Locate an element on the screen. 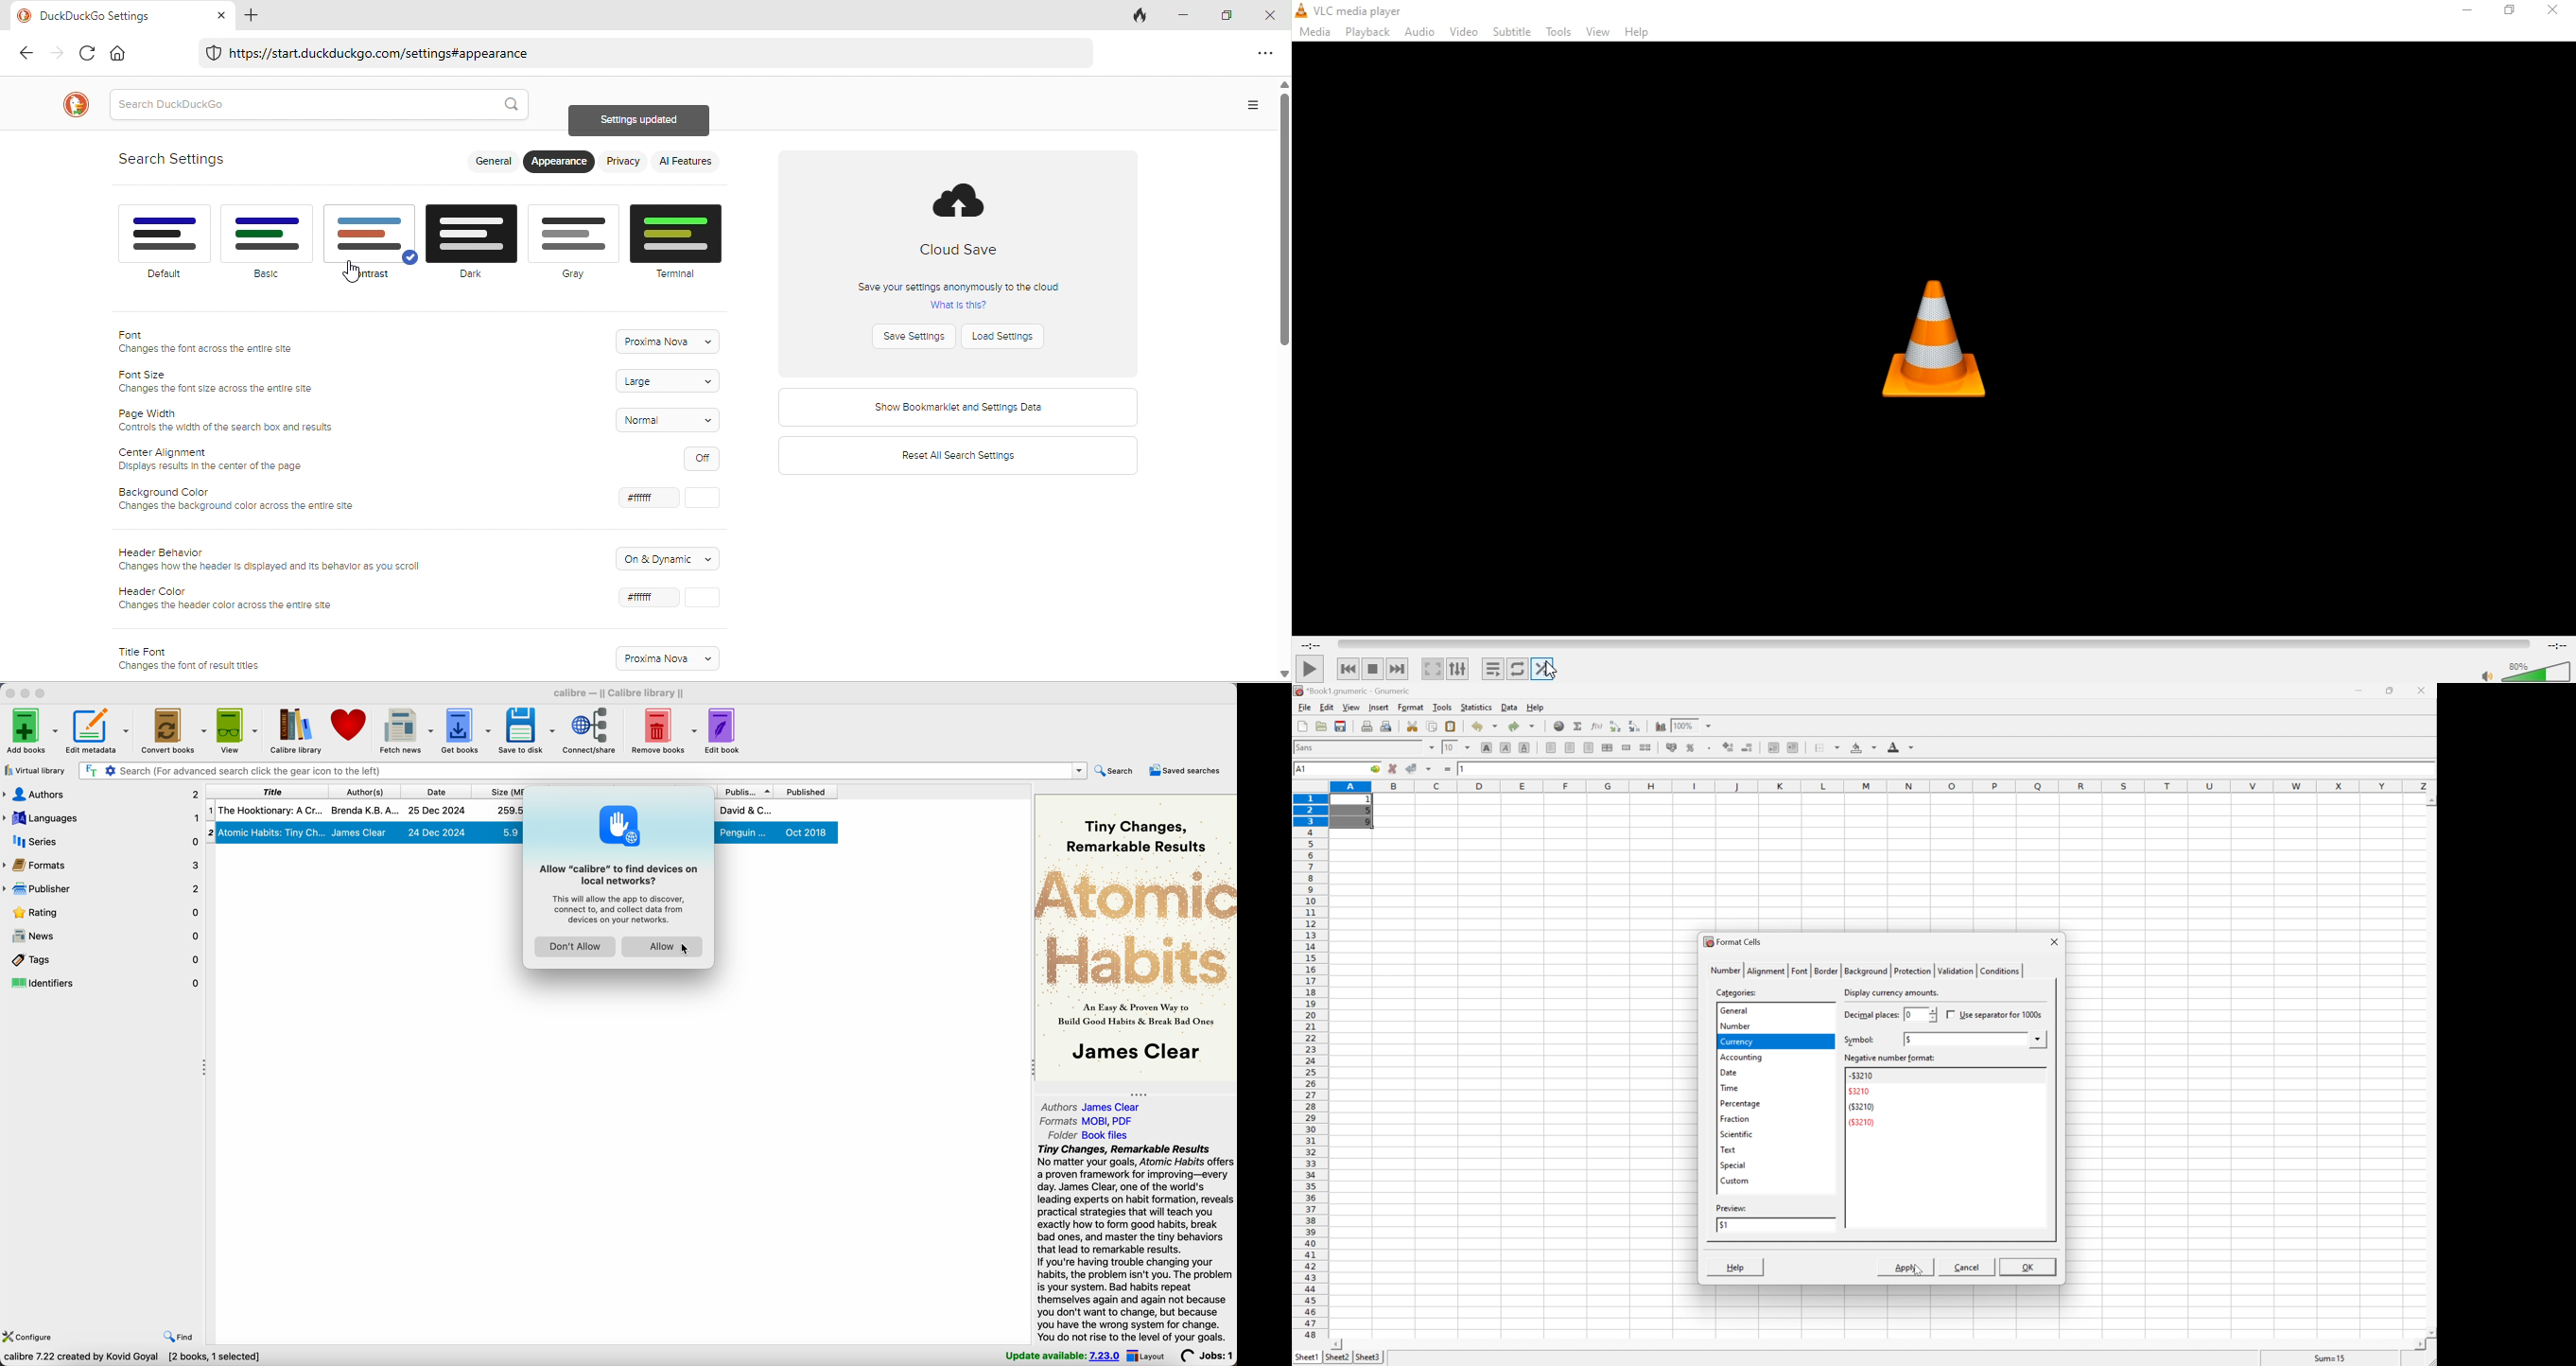 This screenshot has height=1372, width=2576. column names is located at coordinates (1885, 787).